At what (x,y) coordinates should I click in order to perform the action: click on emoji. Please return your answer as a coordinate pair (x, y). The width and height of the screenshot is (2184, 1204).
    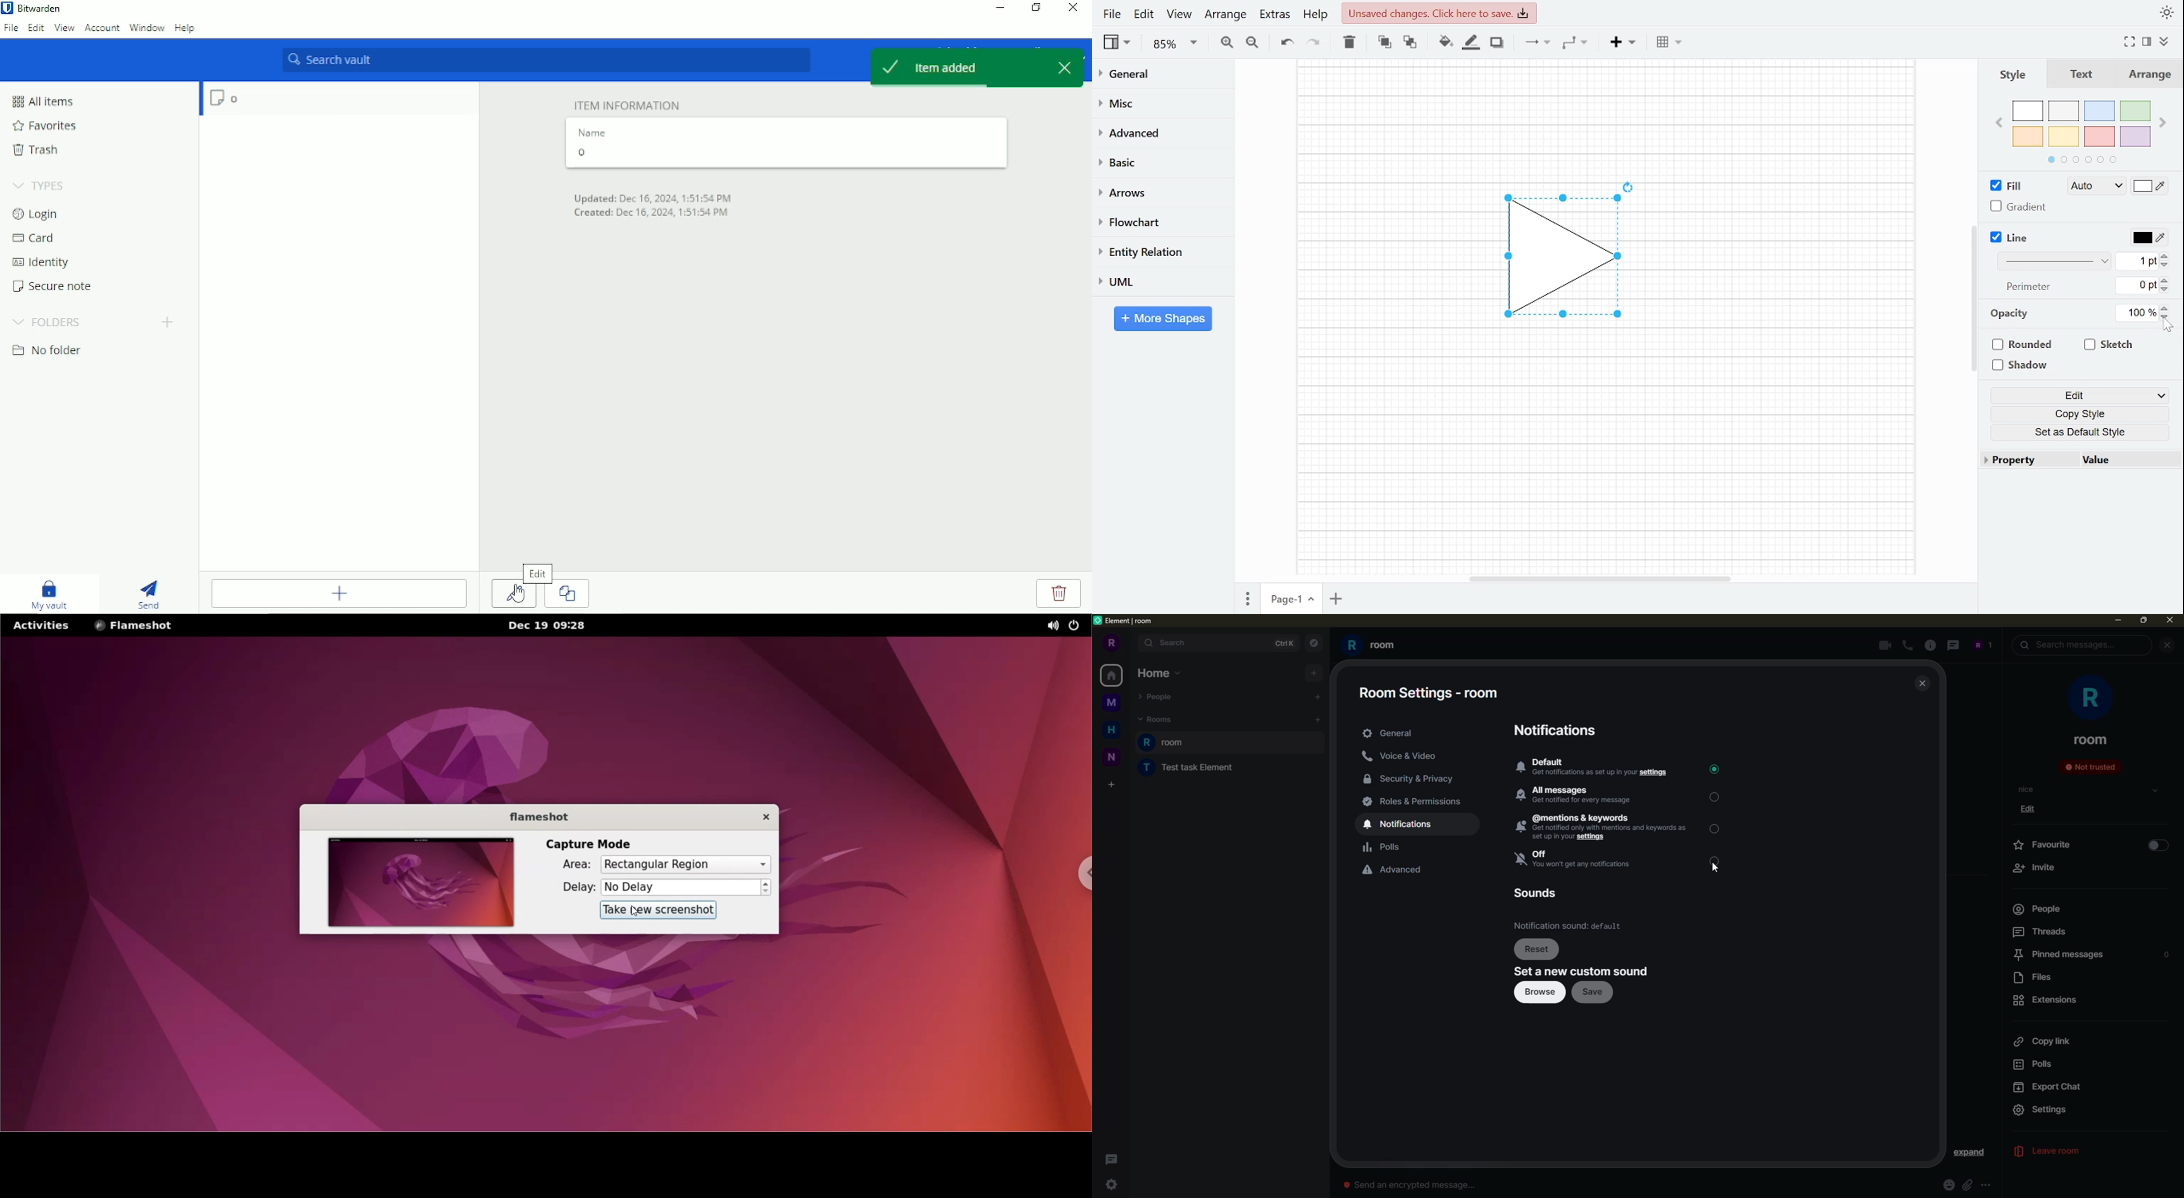
    Looking at the image, I should click on (1946, 1185).